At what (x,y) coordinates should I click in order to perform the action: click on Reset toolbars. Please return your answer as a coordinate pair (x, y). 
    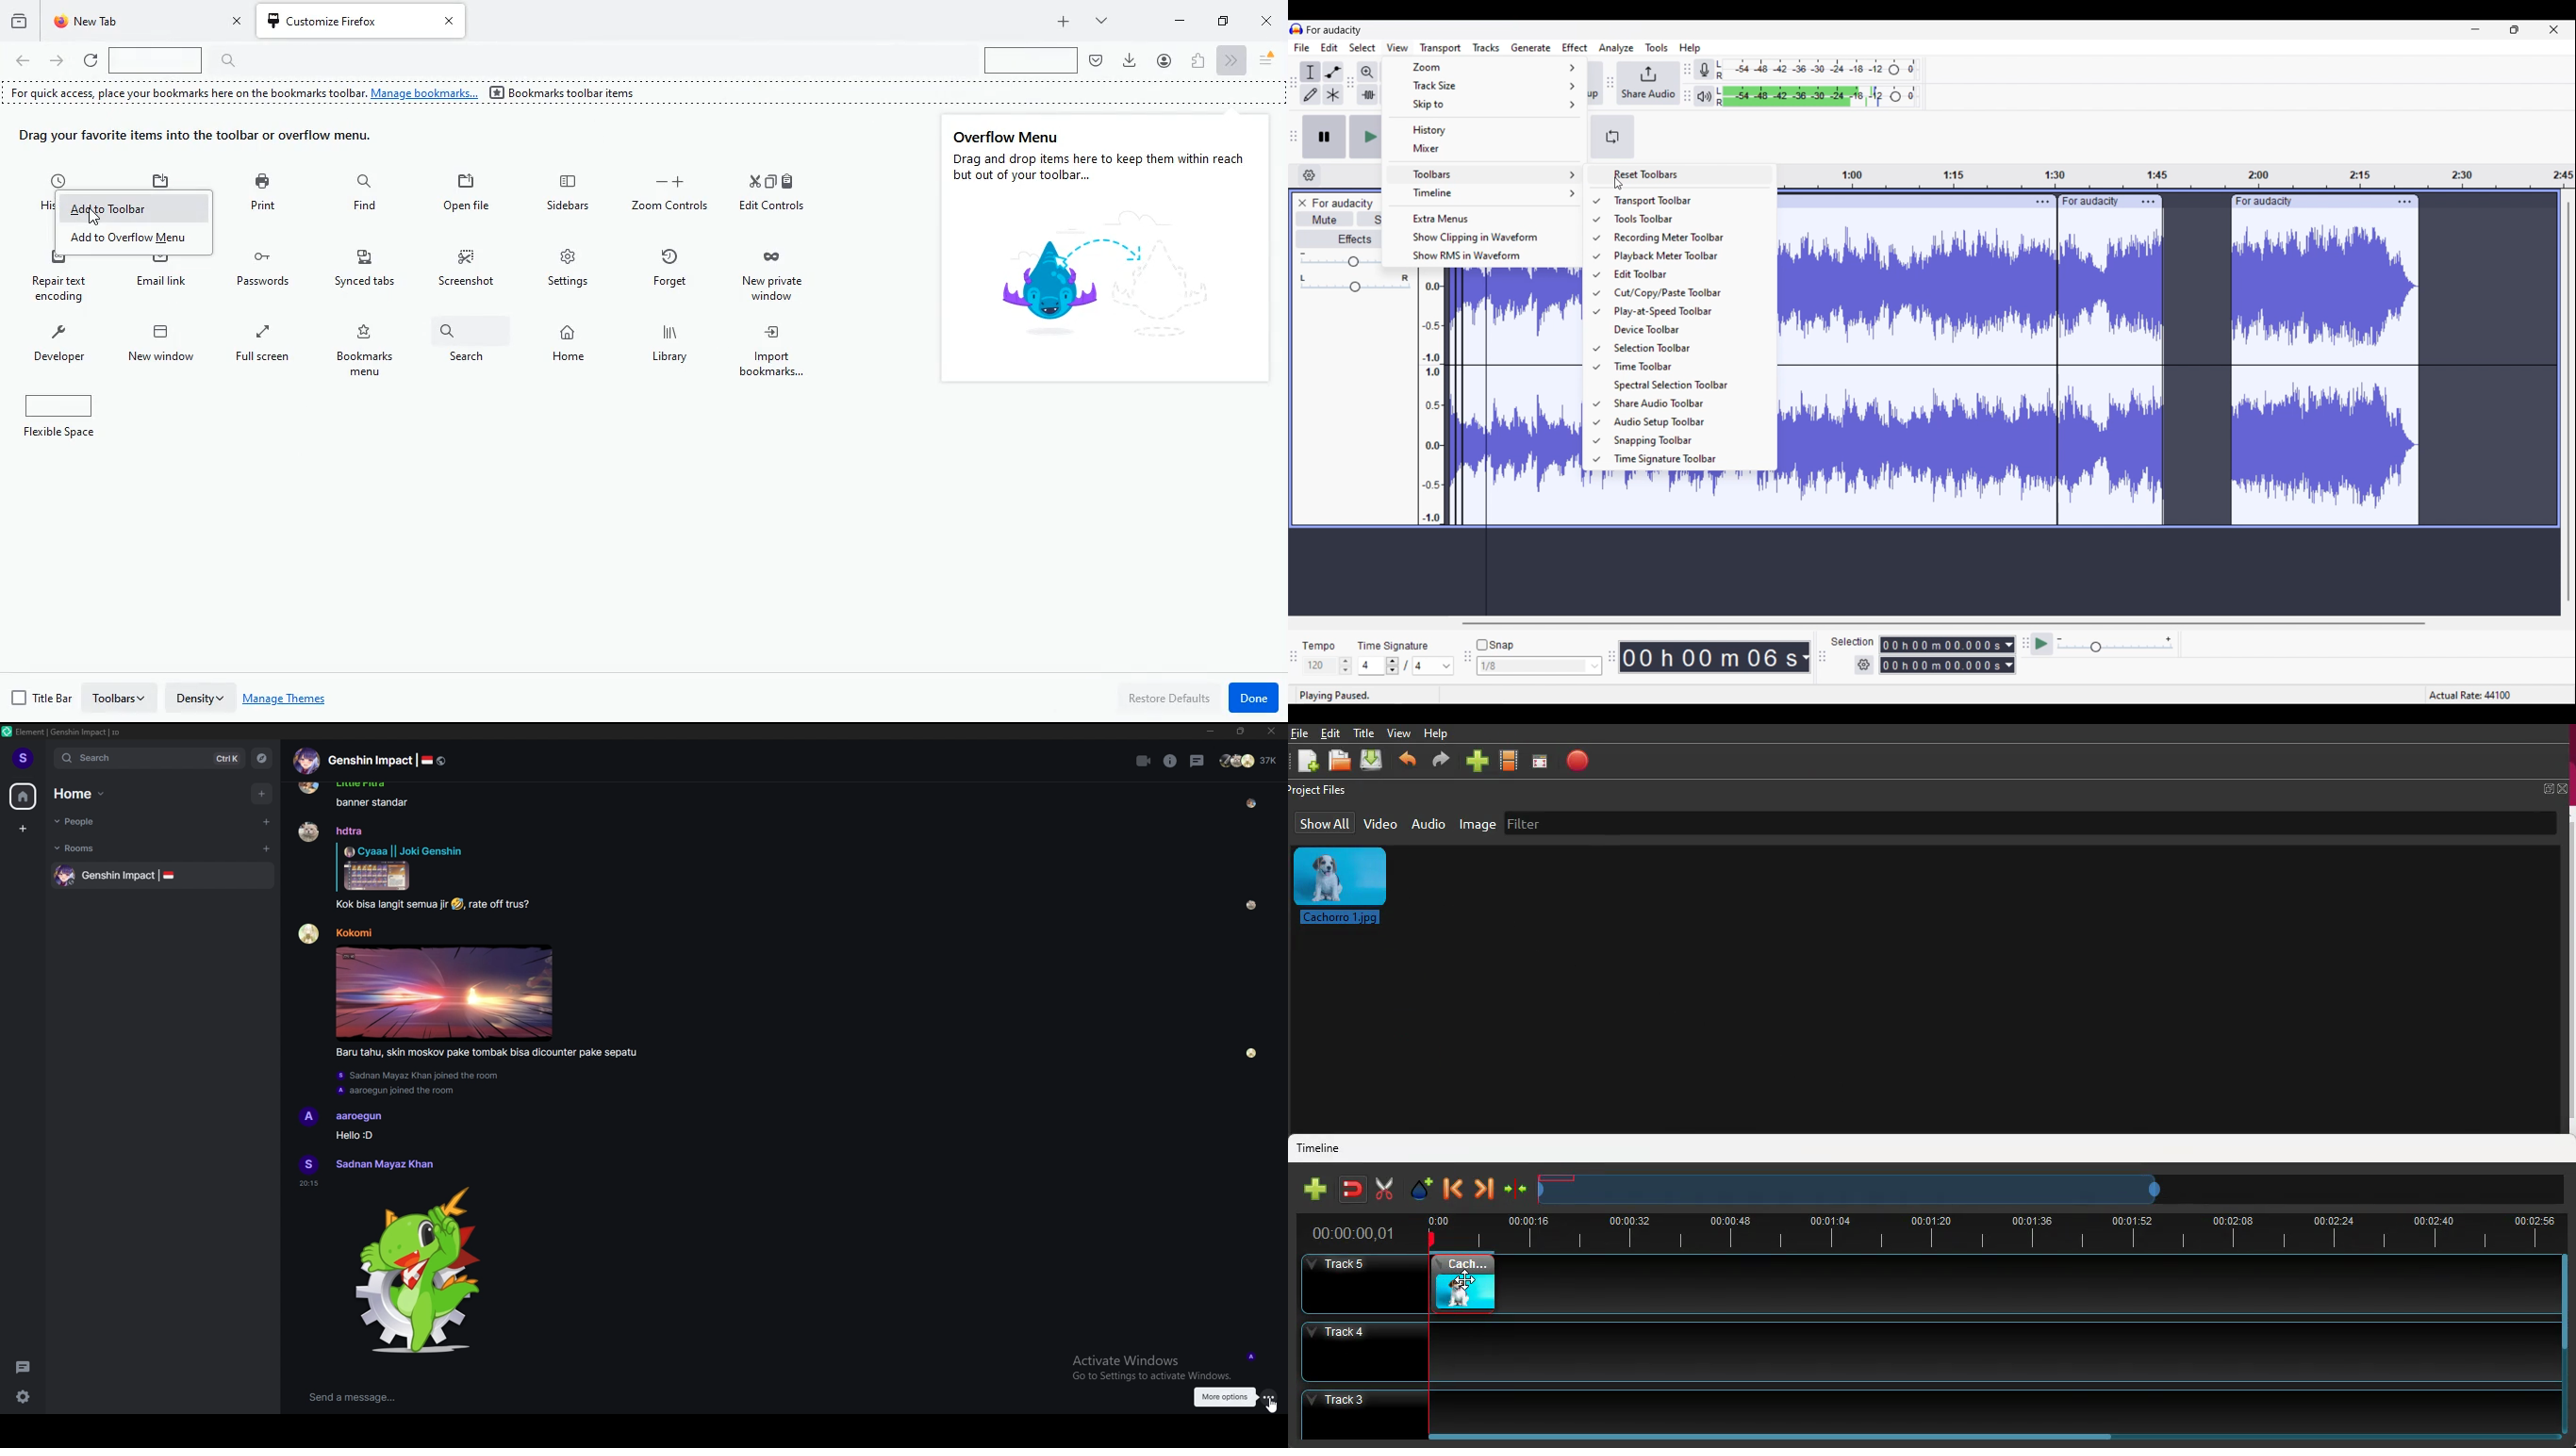
    Looking at the image, I should click on (1681, 174).